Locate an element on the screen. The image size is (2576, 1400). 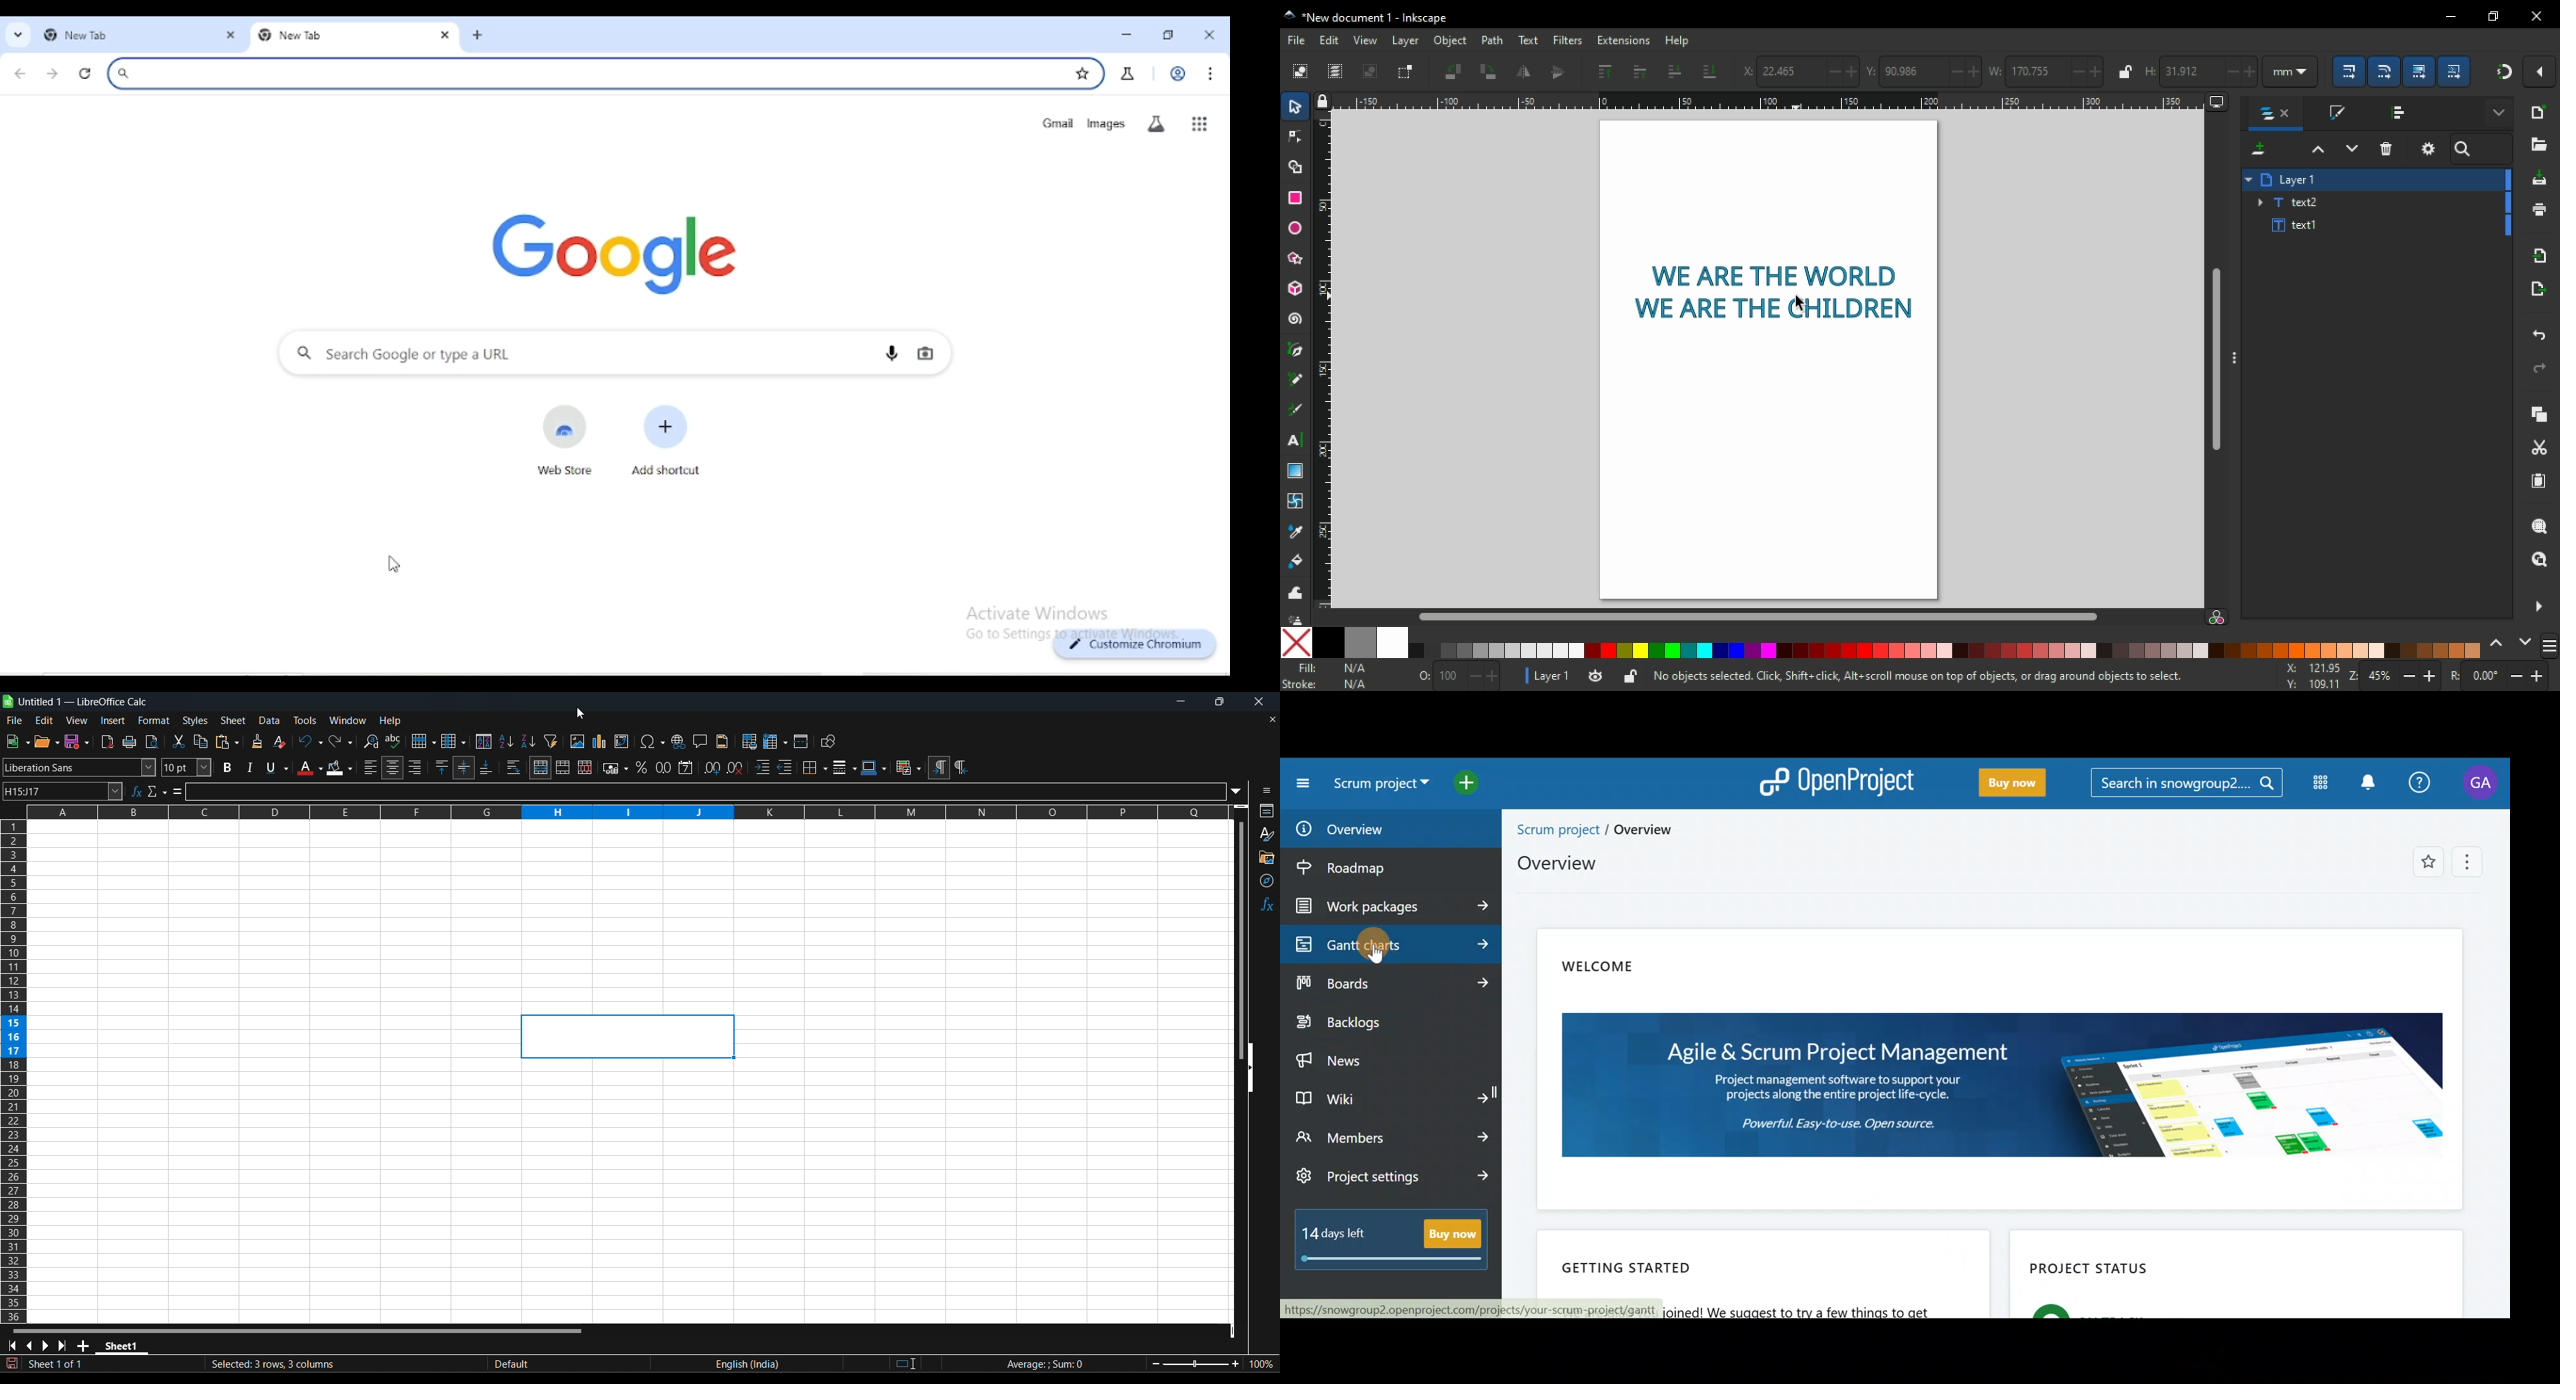
wrap text is located at coordinates (515, 766).